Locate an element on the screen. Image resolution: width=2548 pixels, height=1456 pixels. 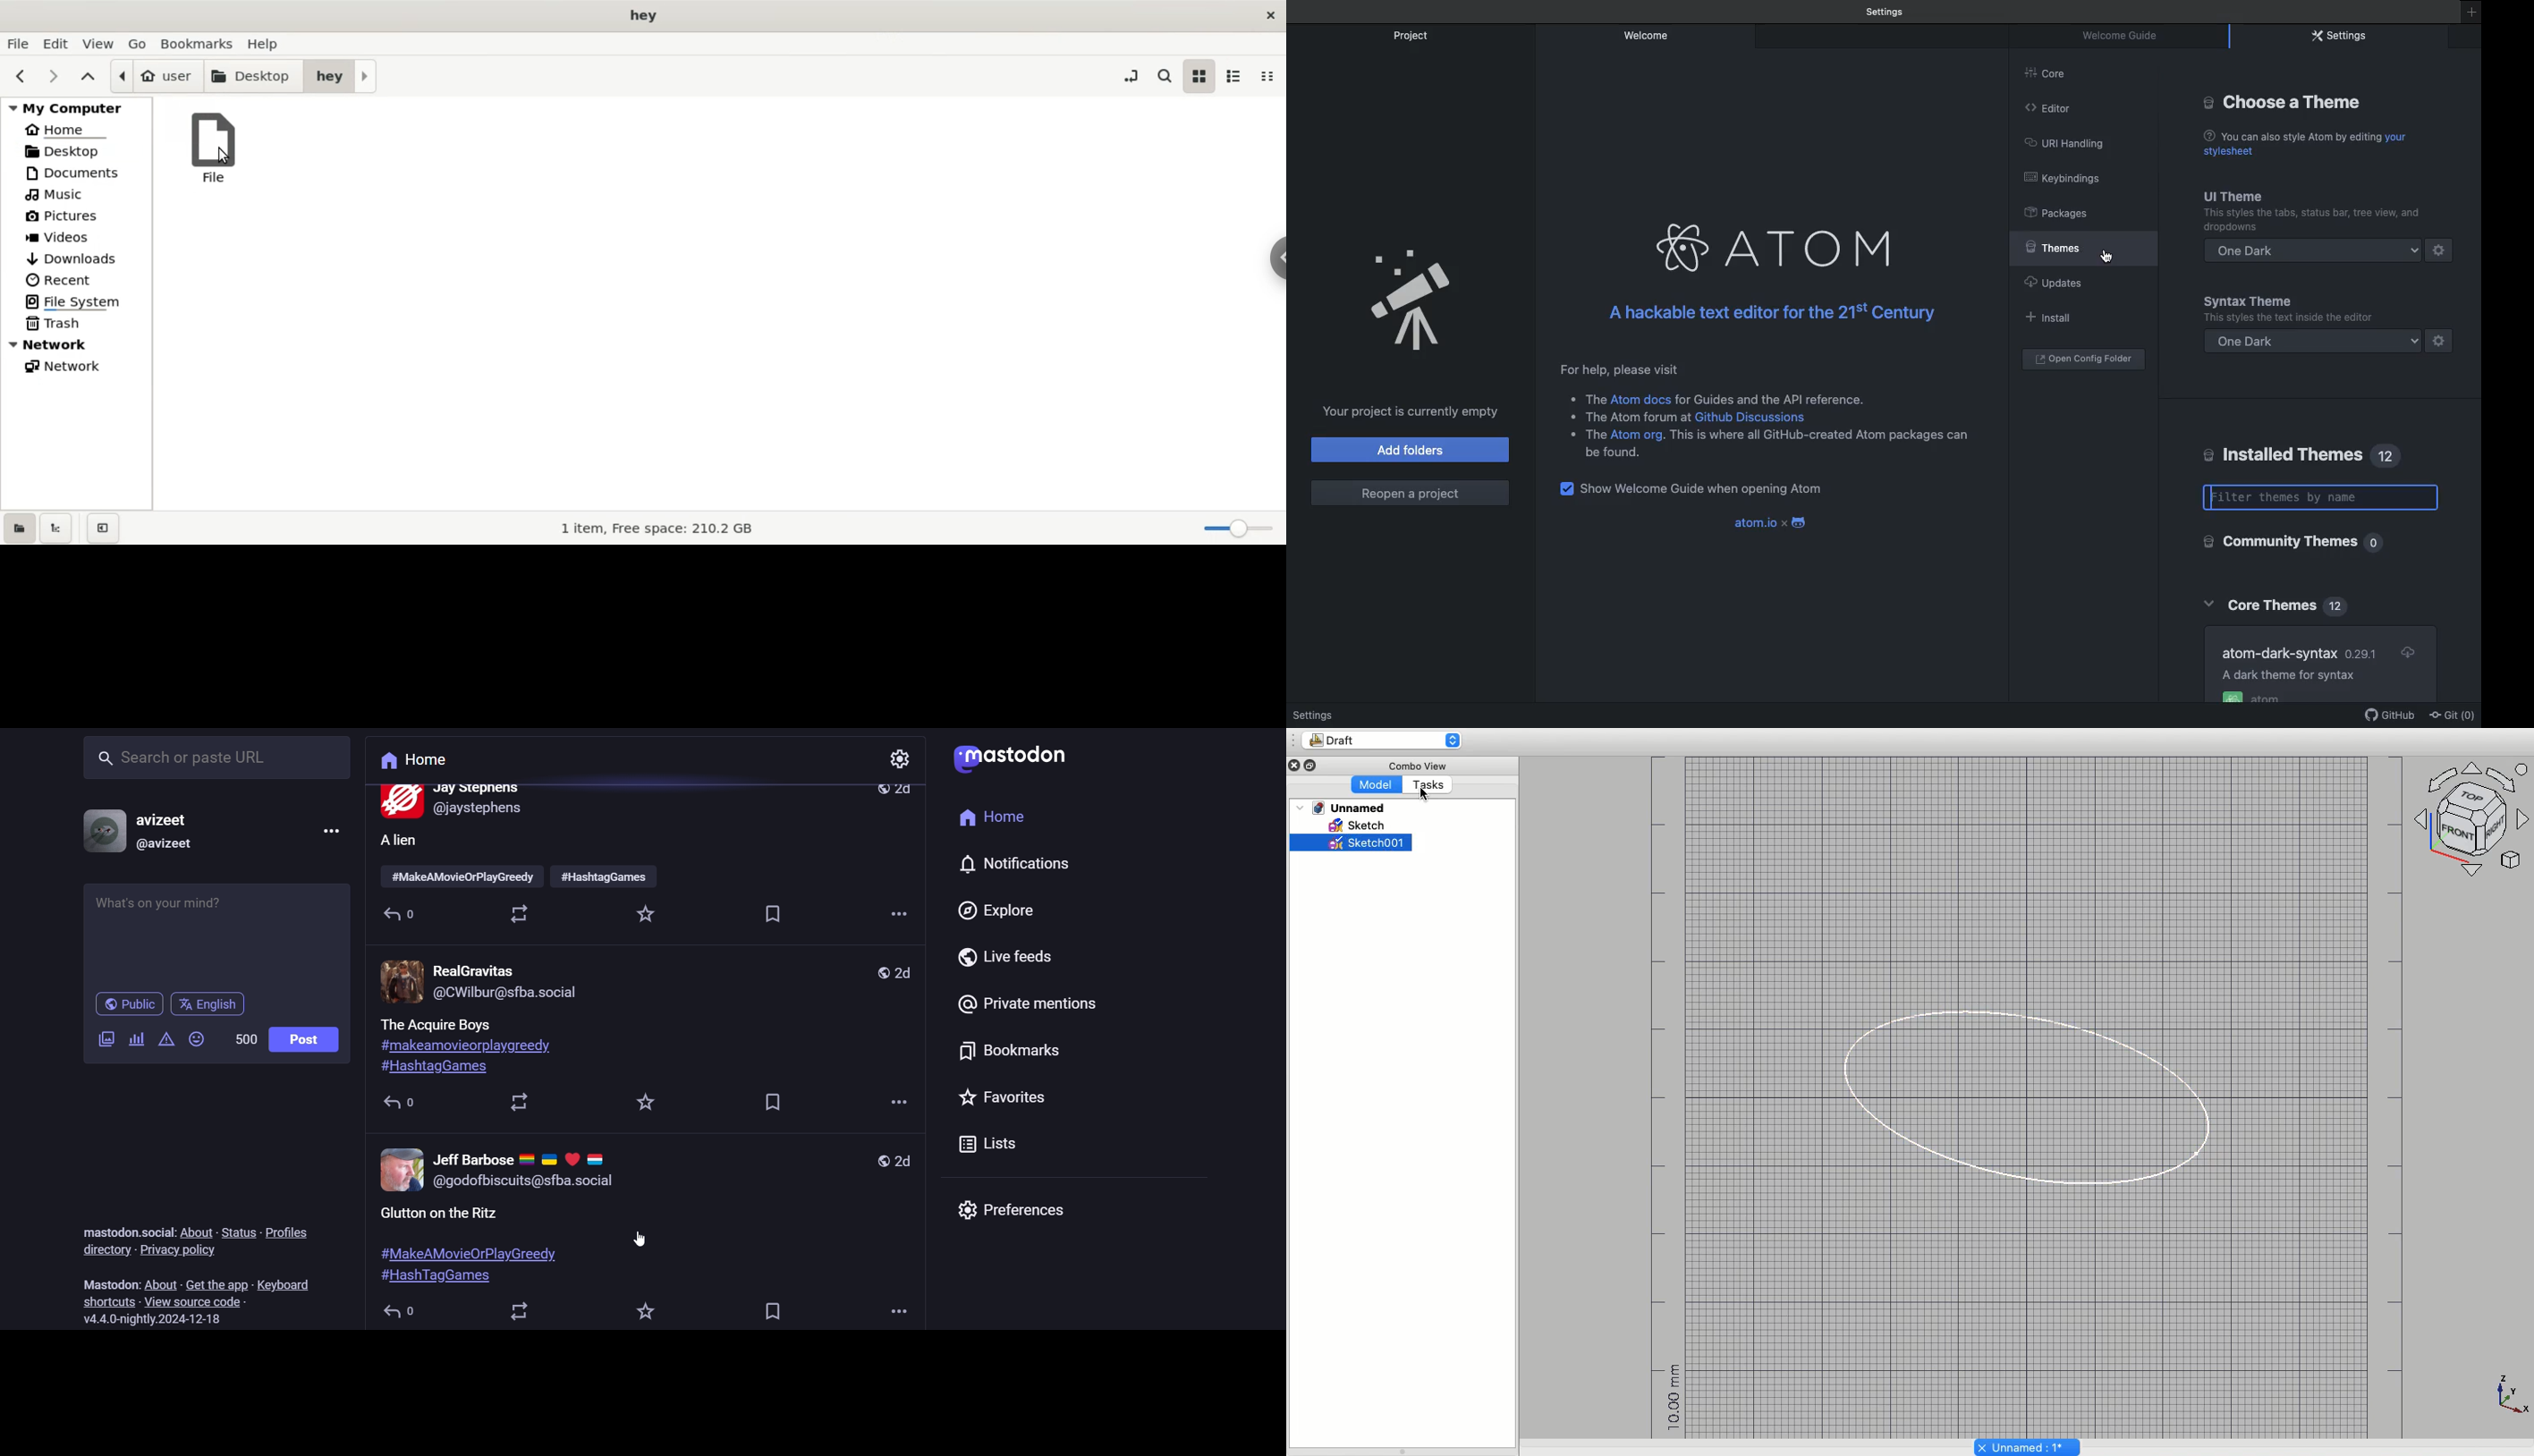
boost is located at coordinates (519, 1312).